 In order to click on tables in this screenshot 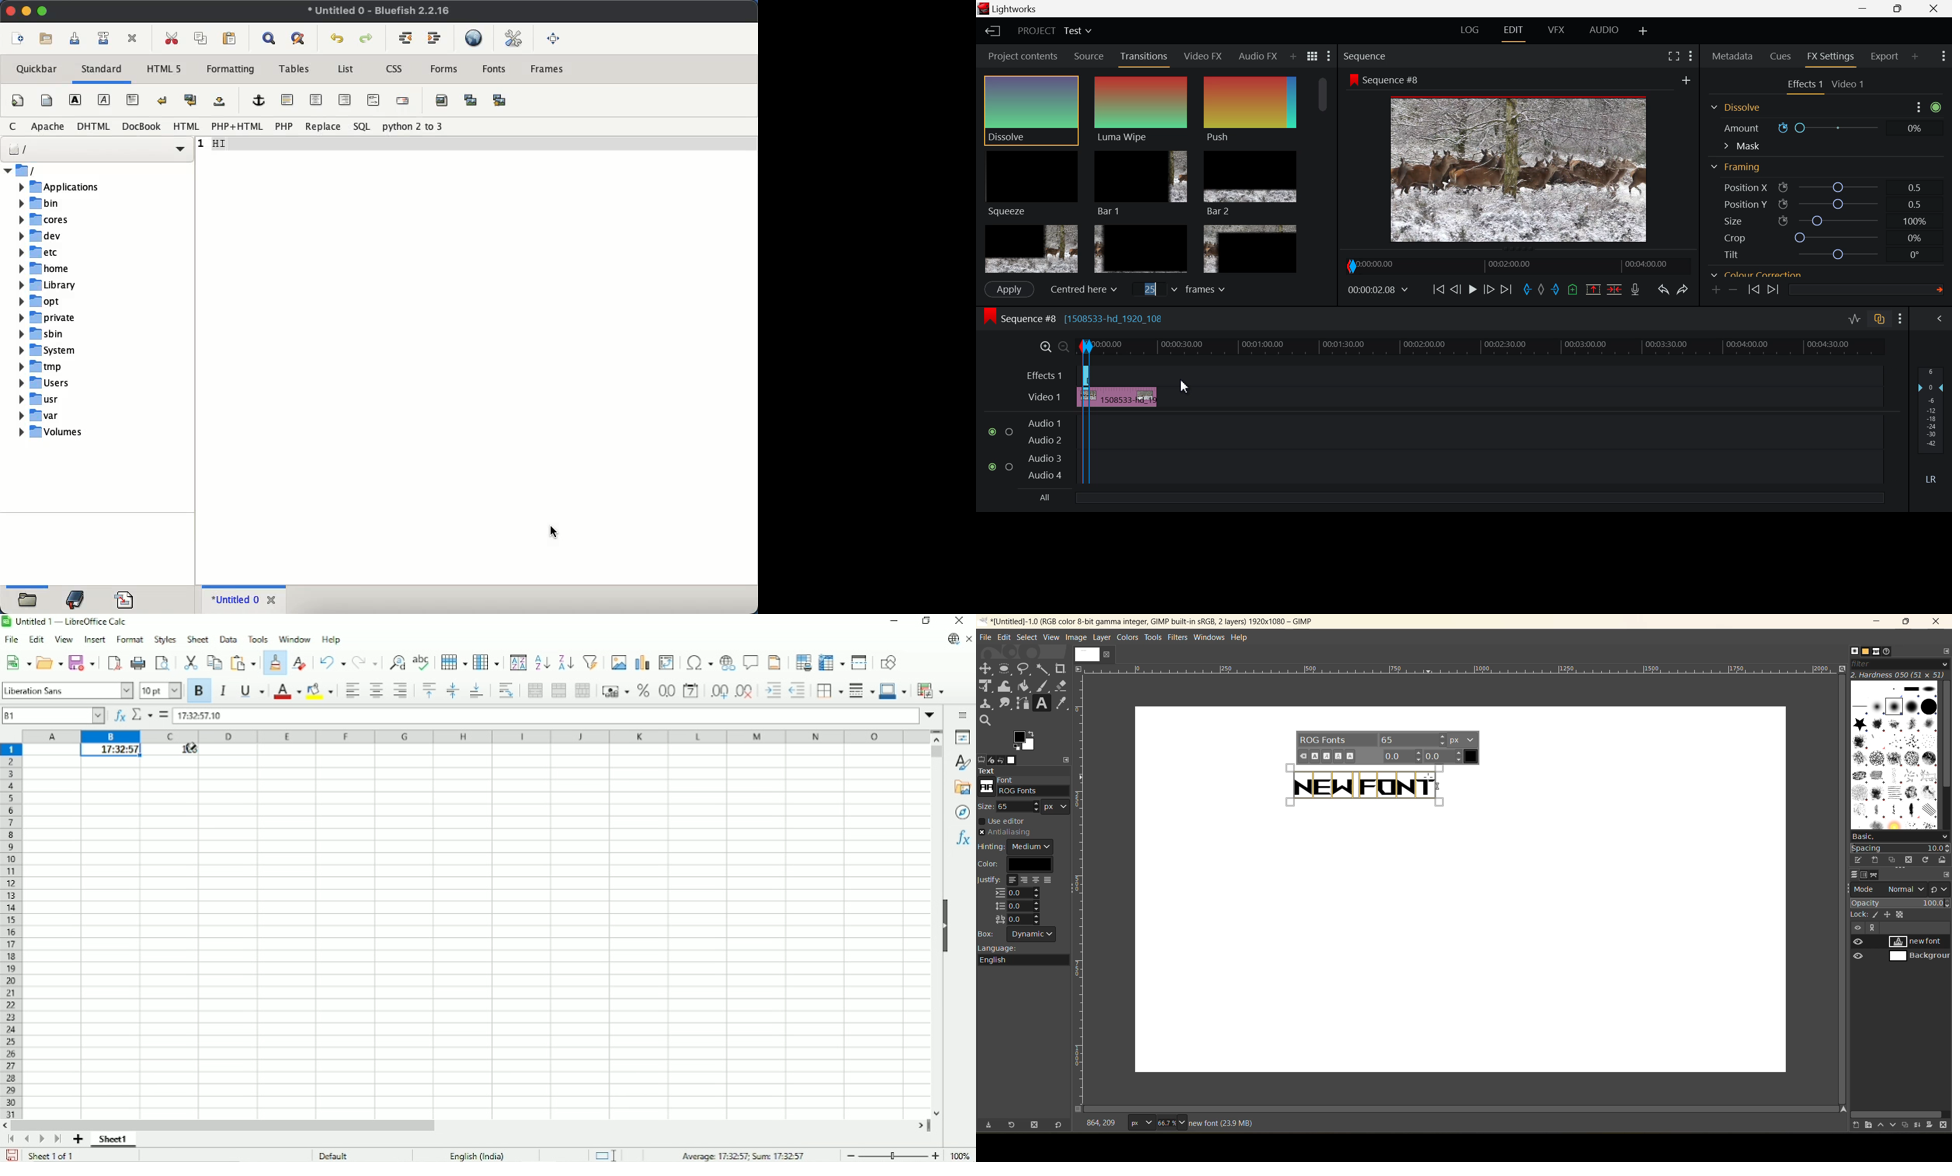, I will do `click(294, 69)`.